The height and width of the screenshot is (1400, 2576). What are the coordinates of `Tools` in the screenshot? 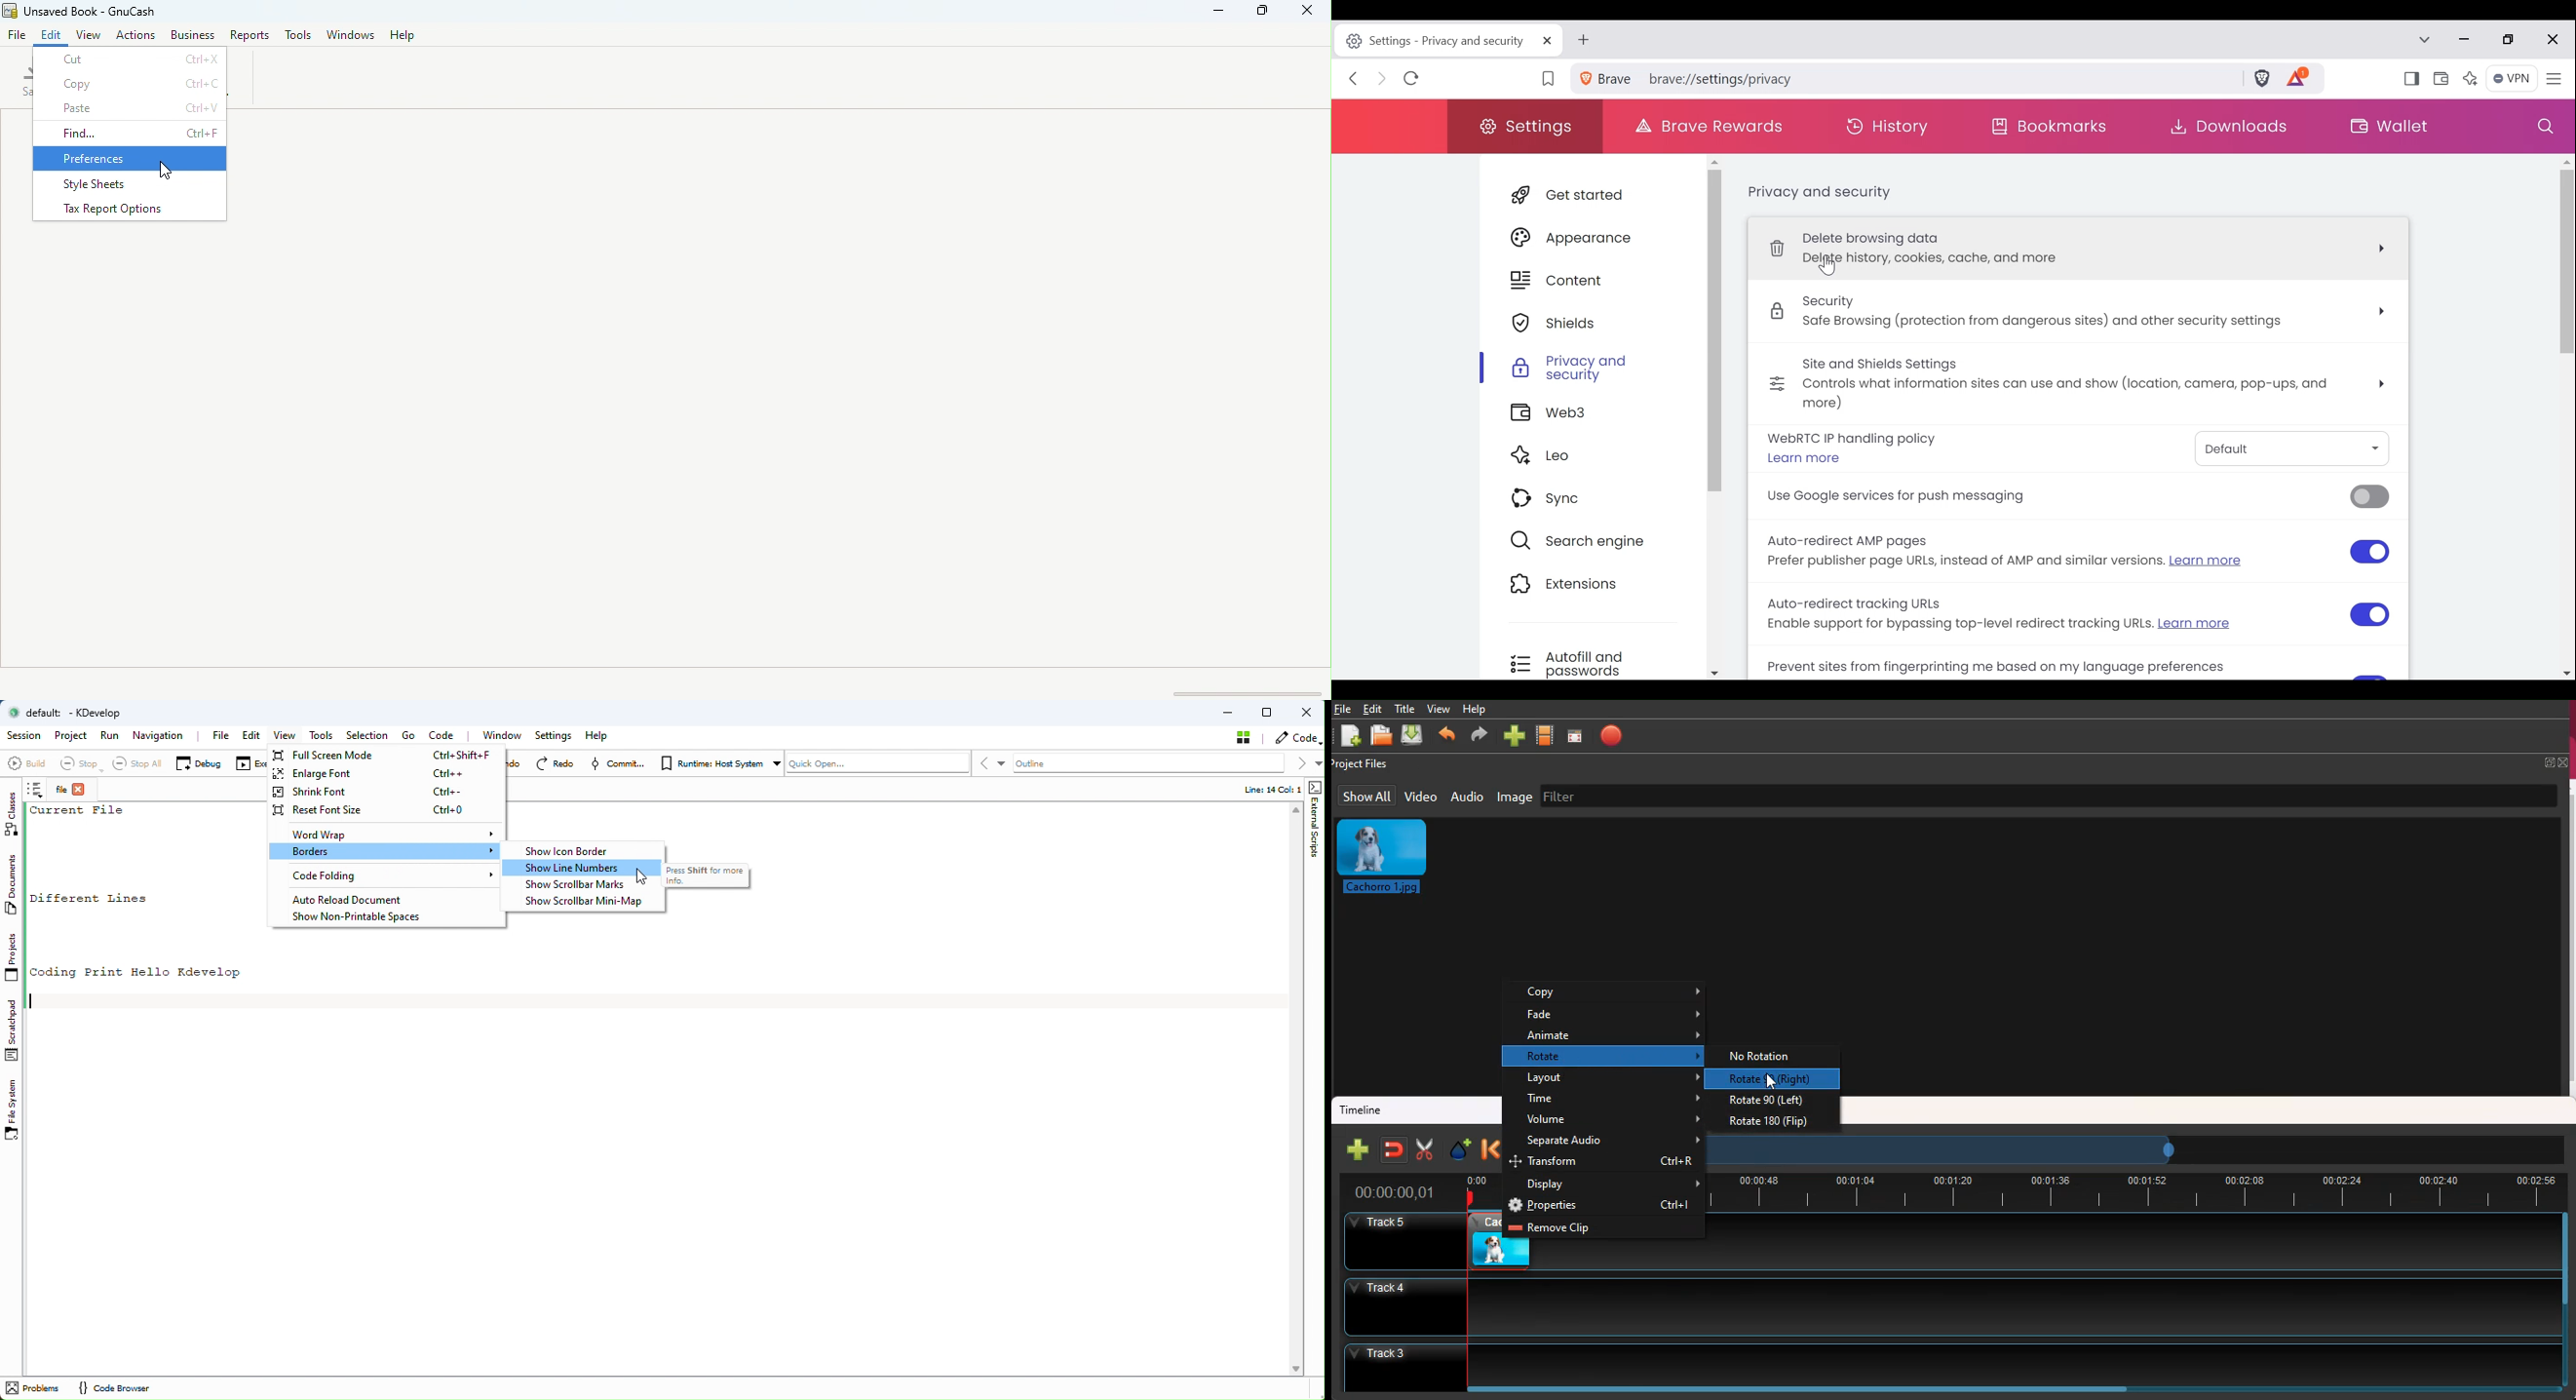 It's located at (298, 34).